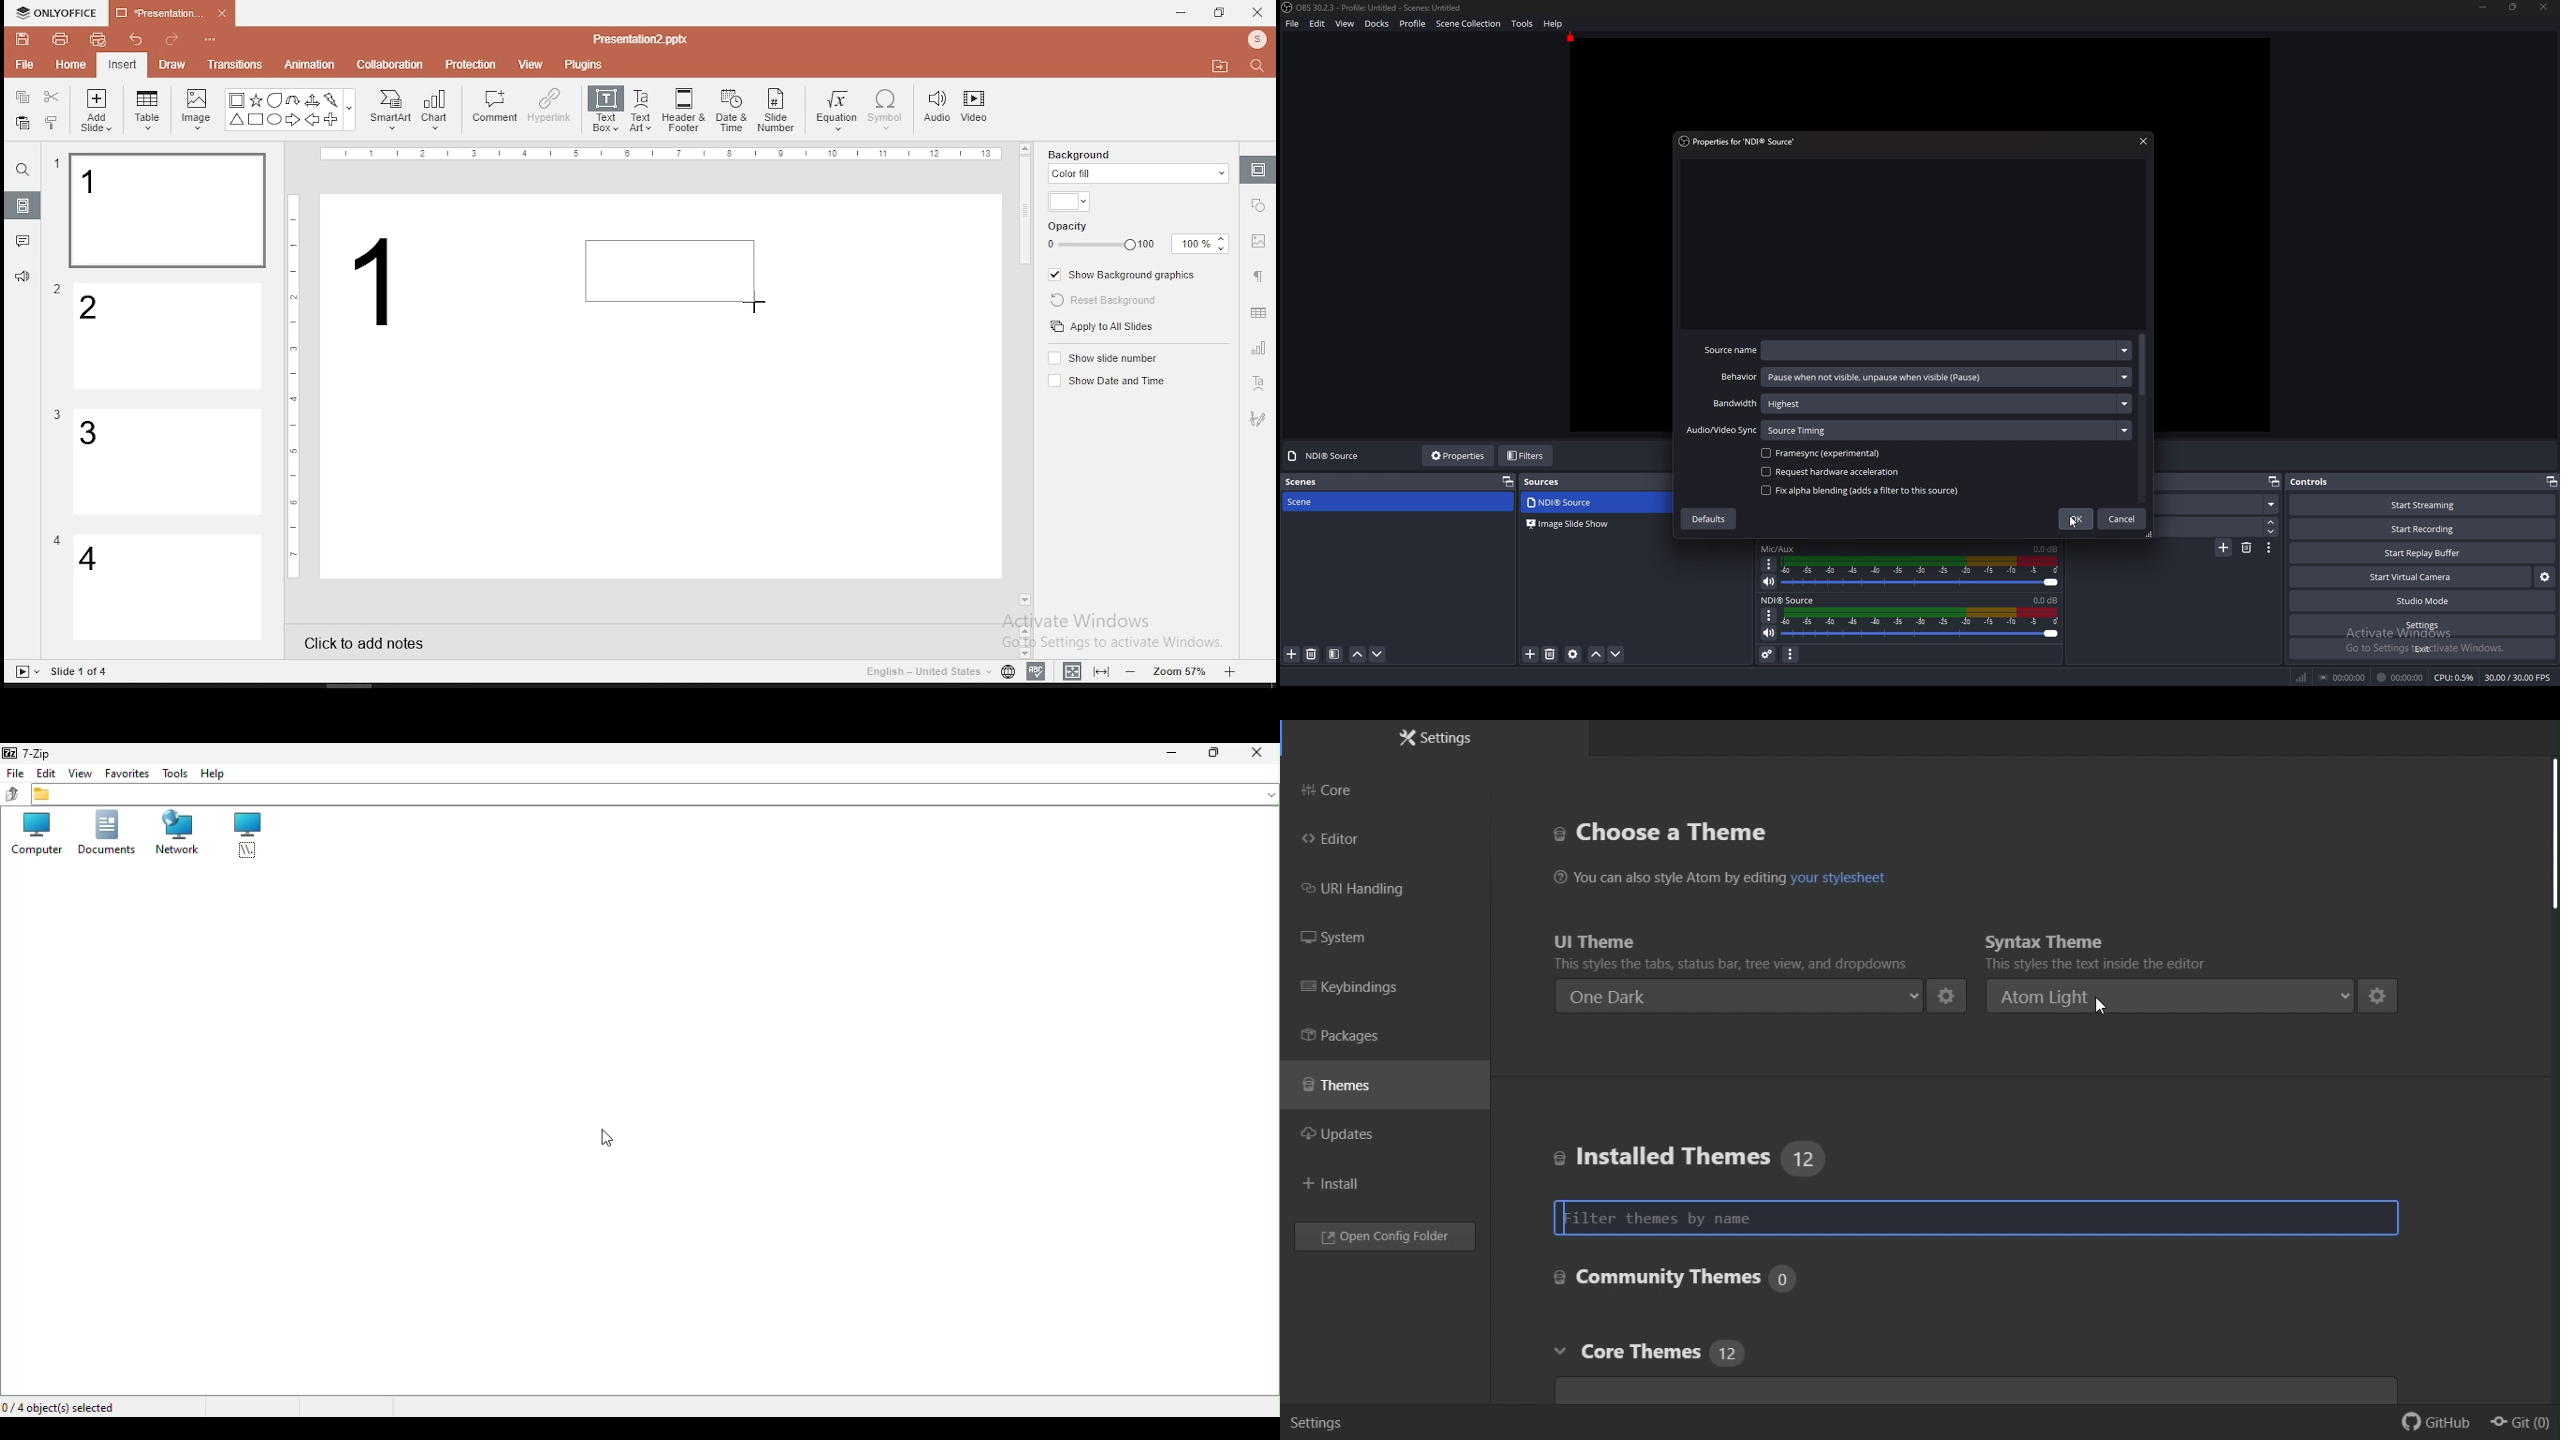 The width and height of the screenshot is (2576, 1456). I want to click on bandwidth, so click(1921, 403).